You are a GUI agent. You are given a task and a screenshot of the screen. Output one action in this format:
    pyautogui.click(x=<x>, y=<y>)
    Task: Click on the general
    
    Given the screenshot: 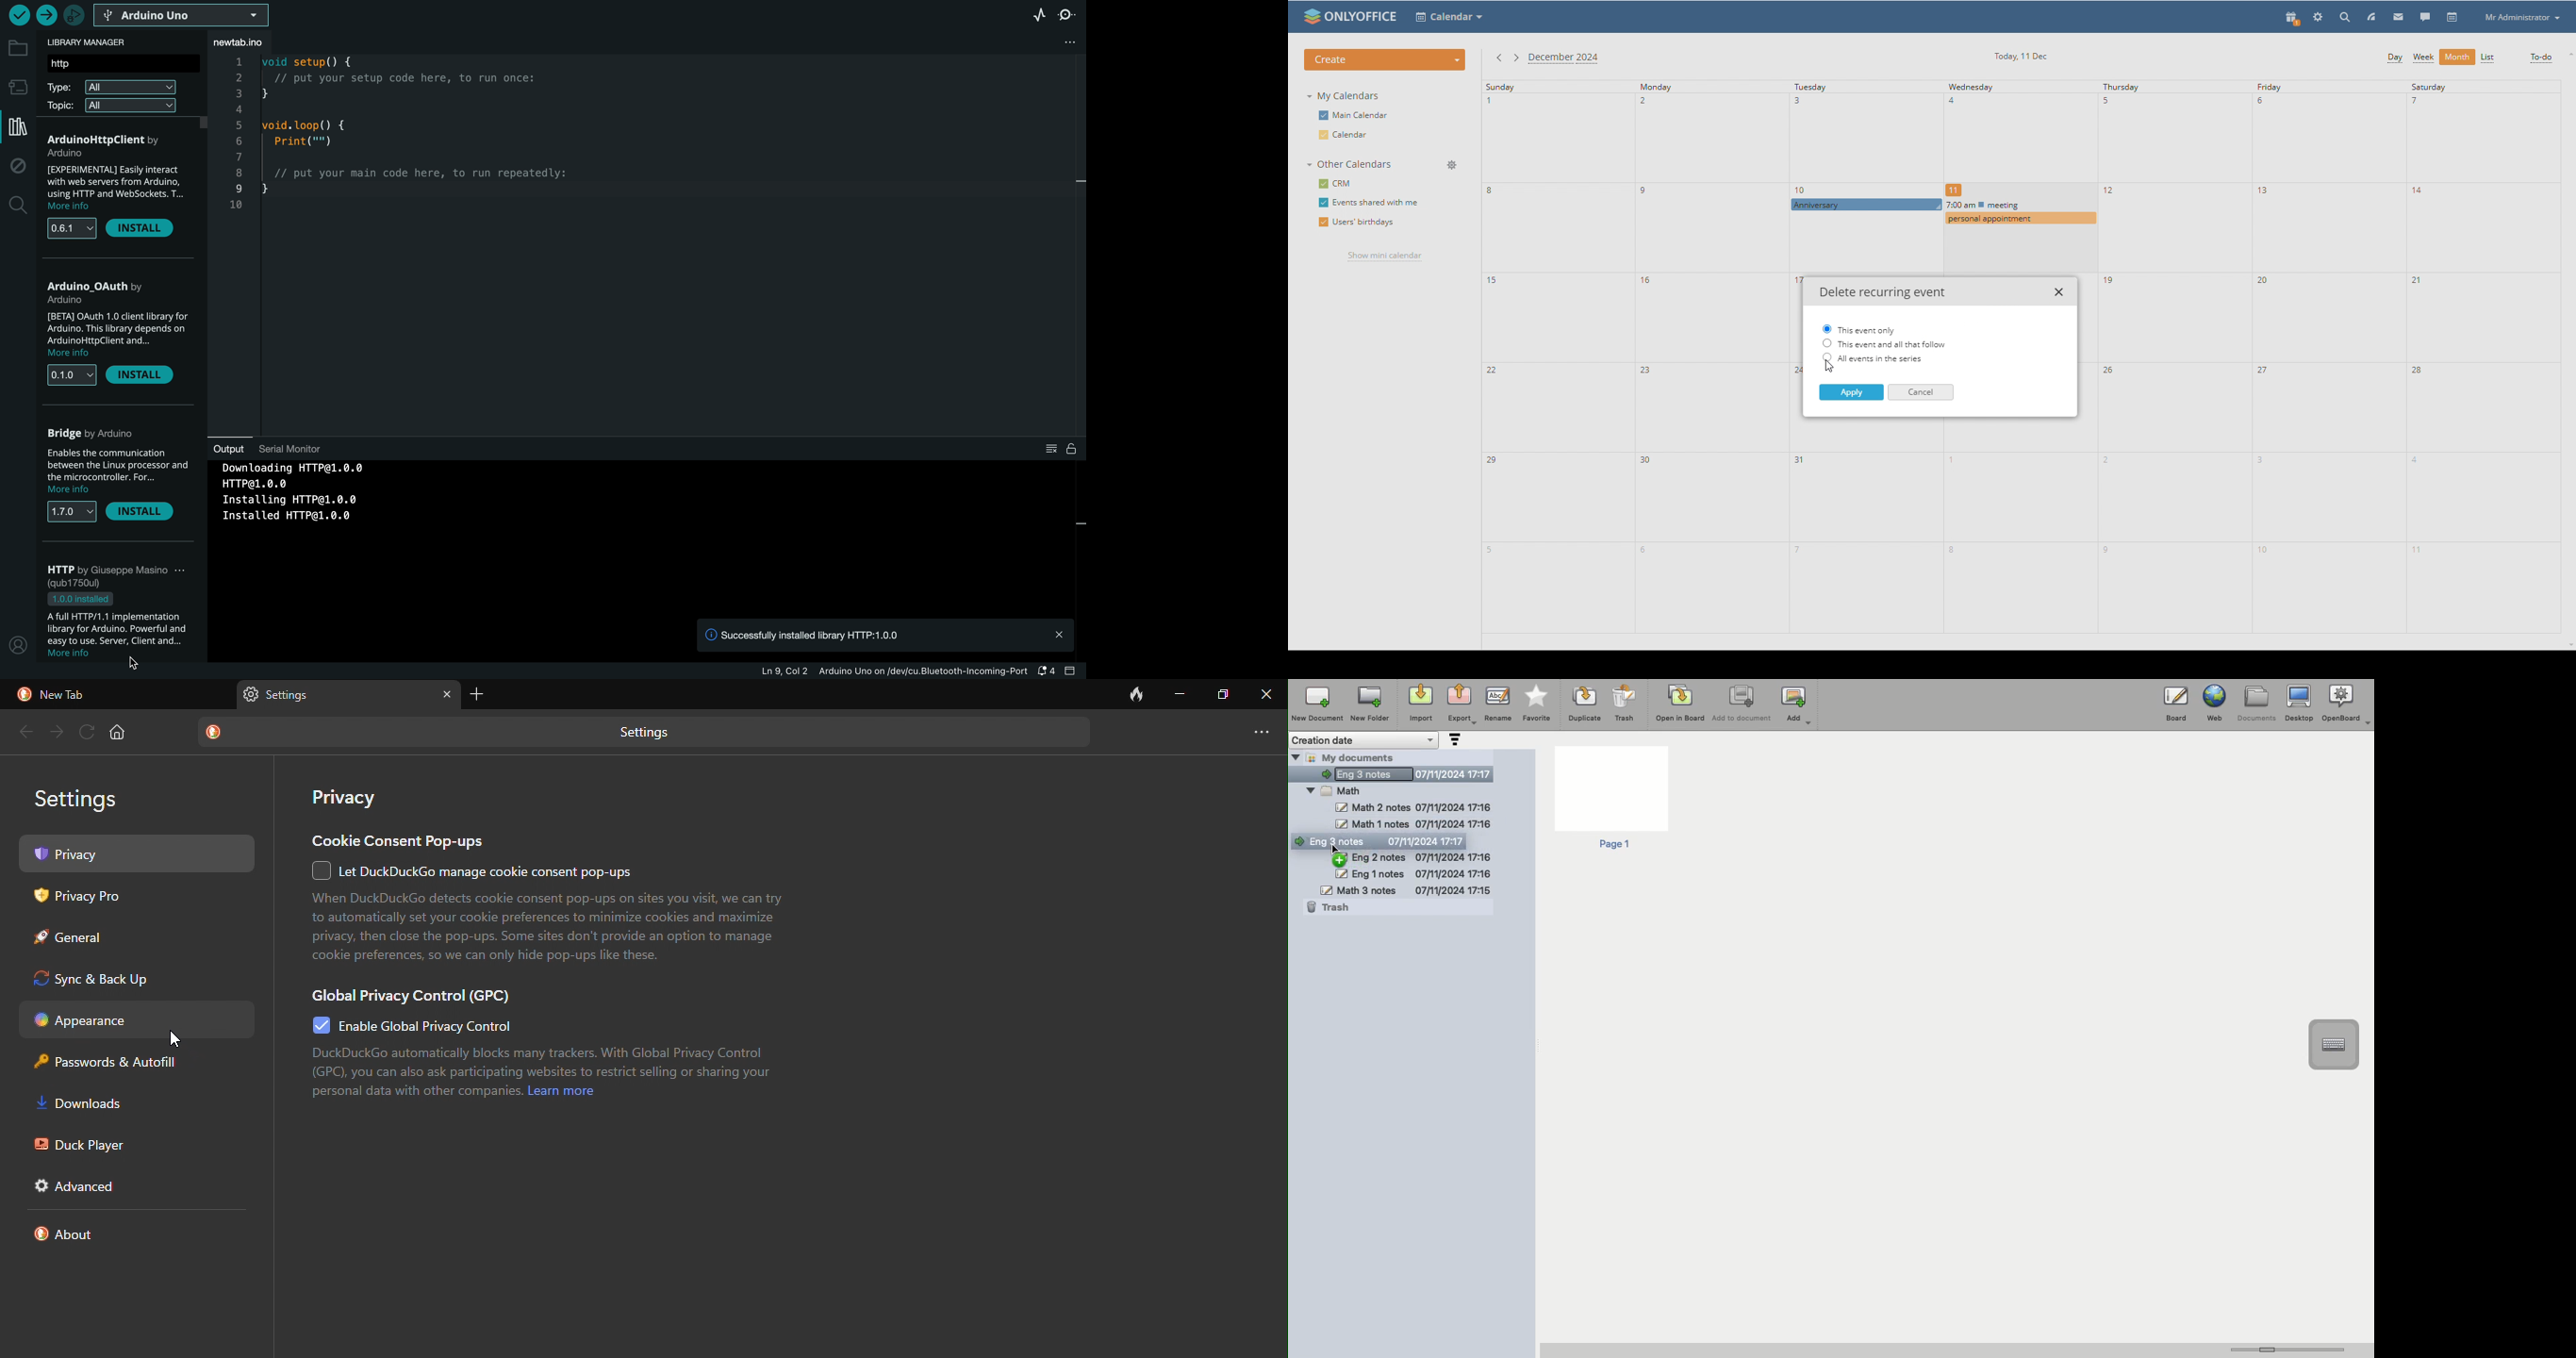 What is the action you would take?
    pyautogui.click(x=80, y=940)
    